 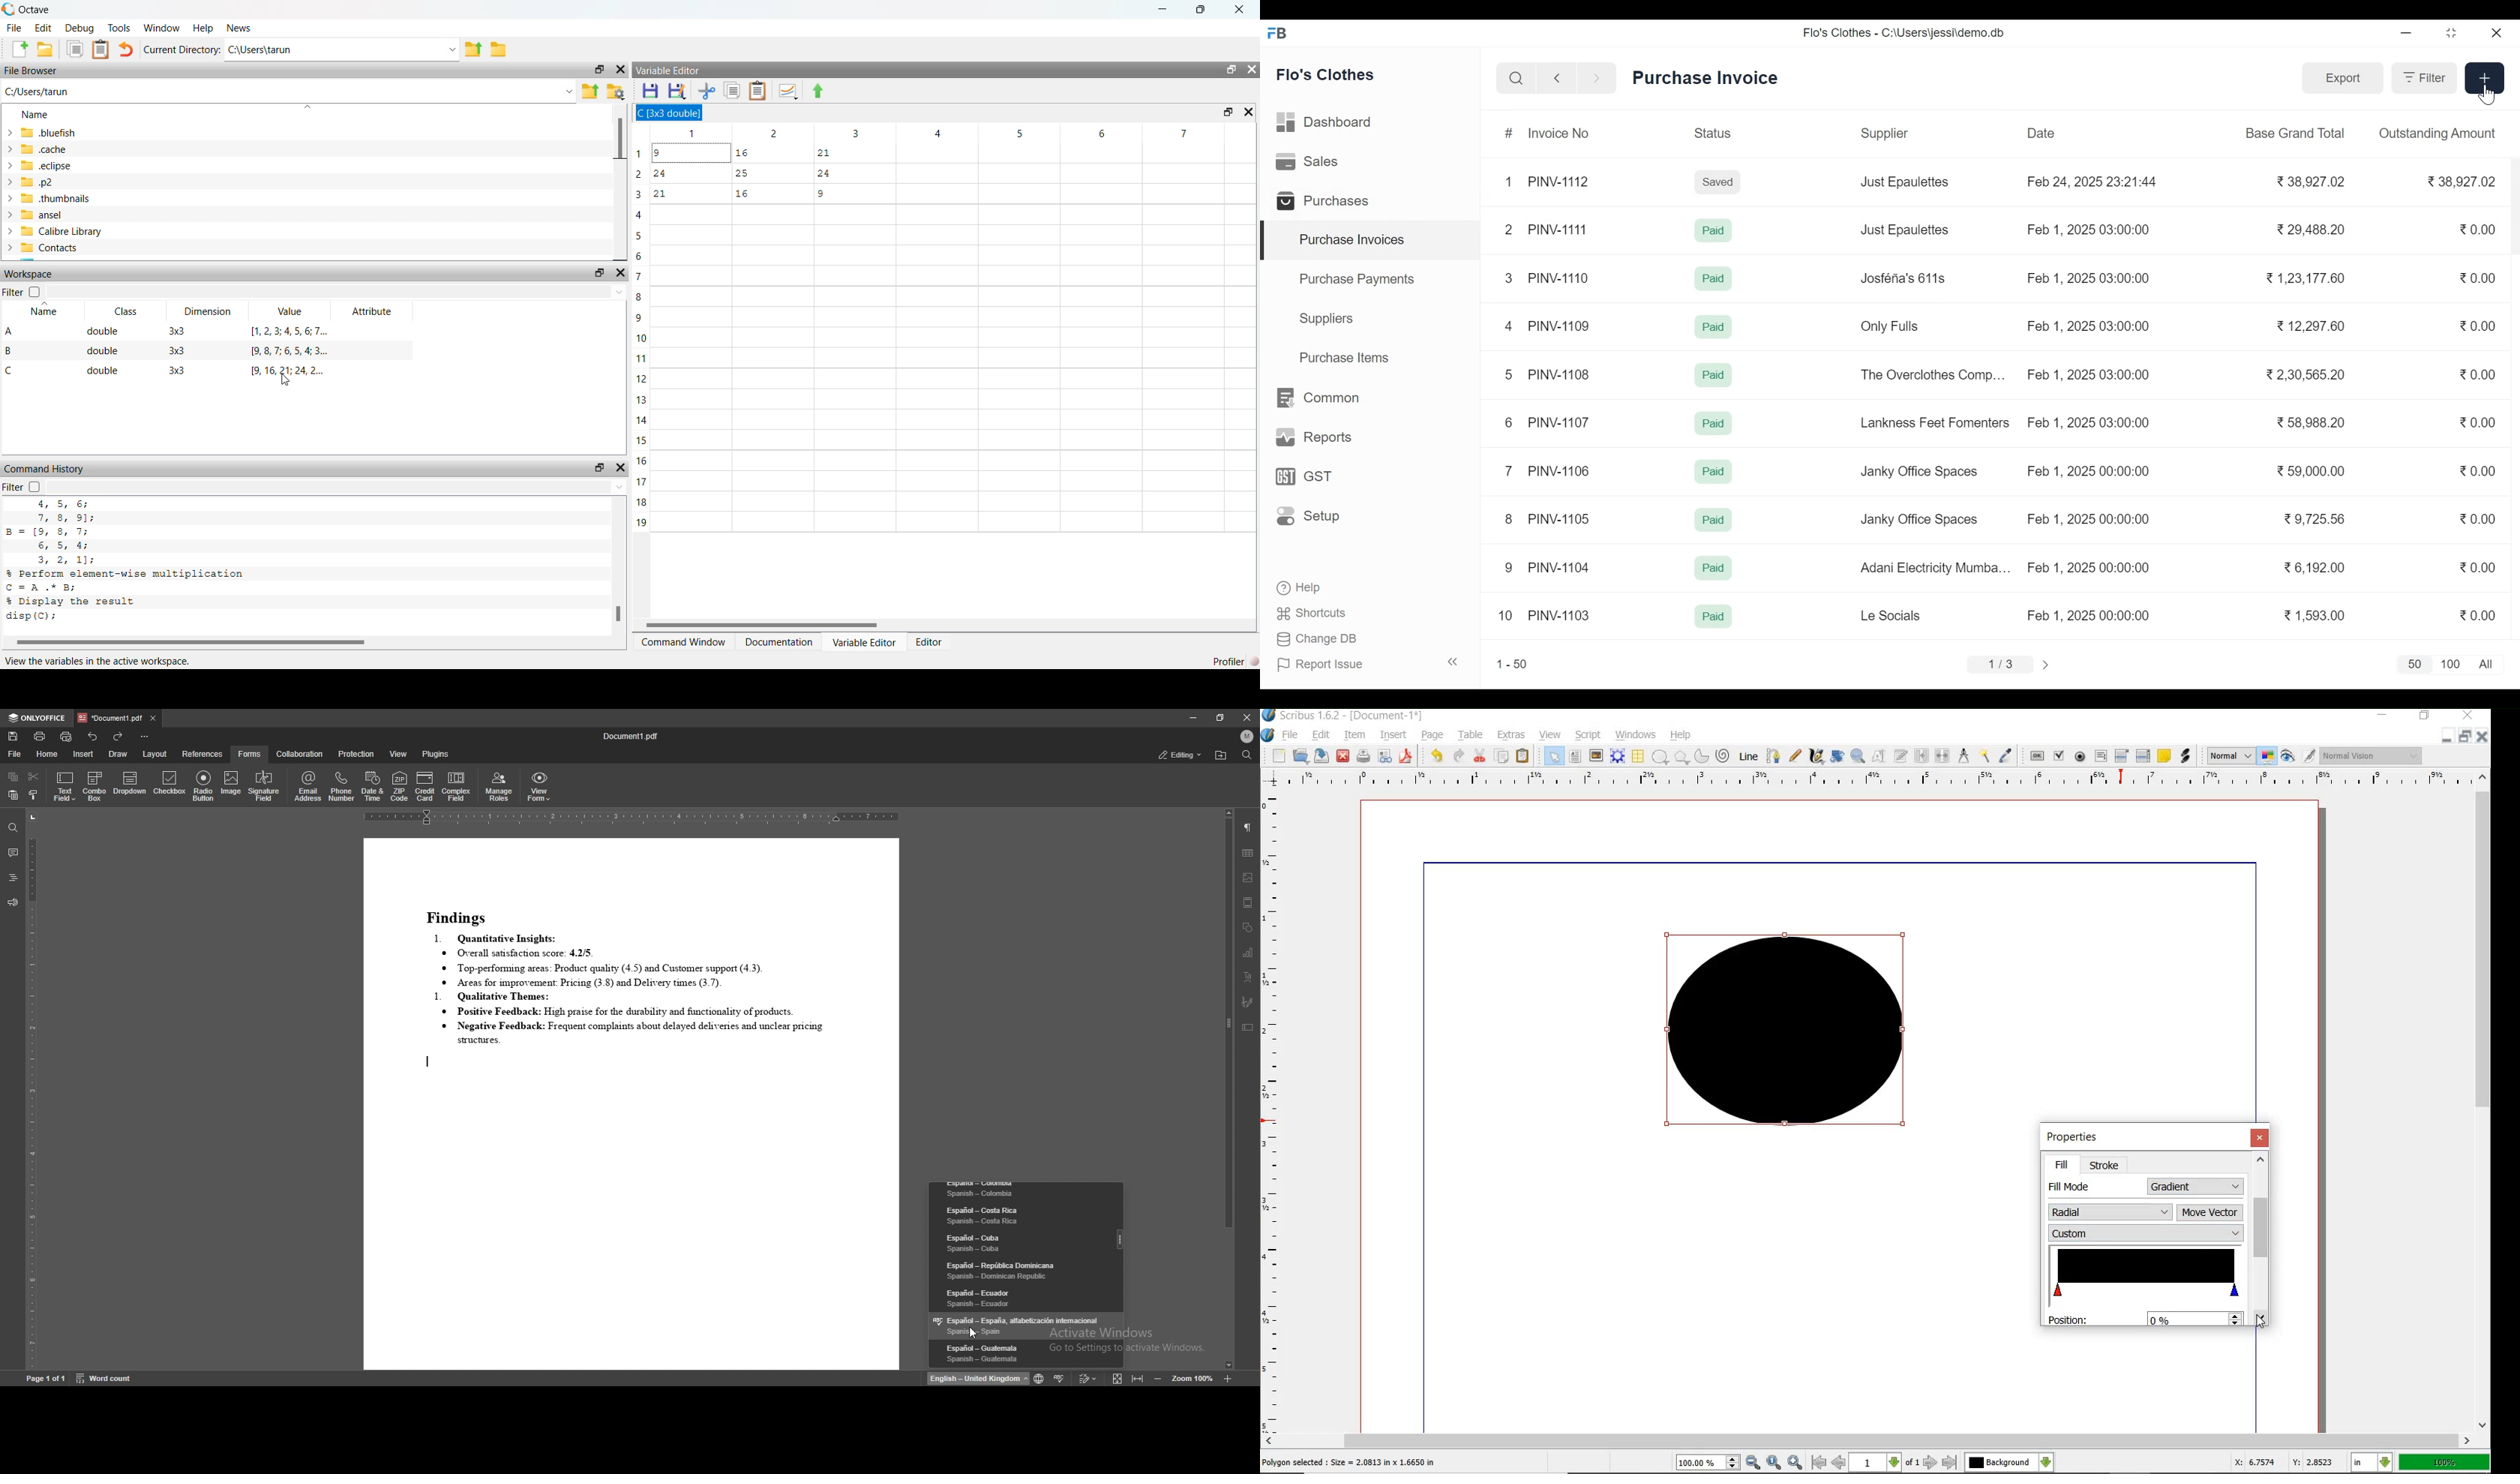 I want to click on fill, so click(x=2062, y=1165).